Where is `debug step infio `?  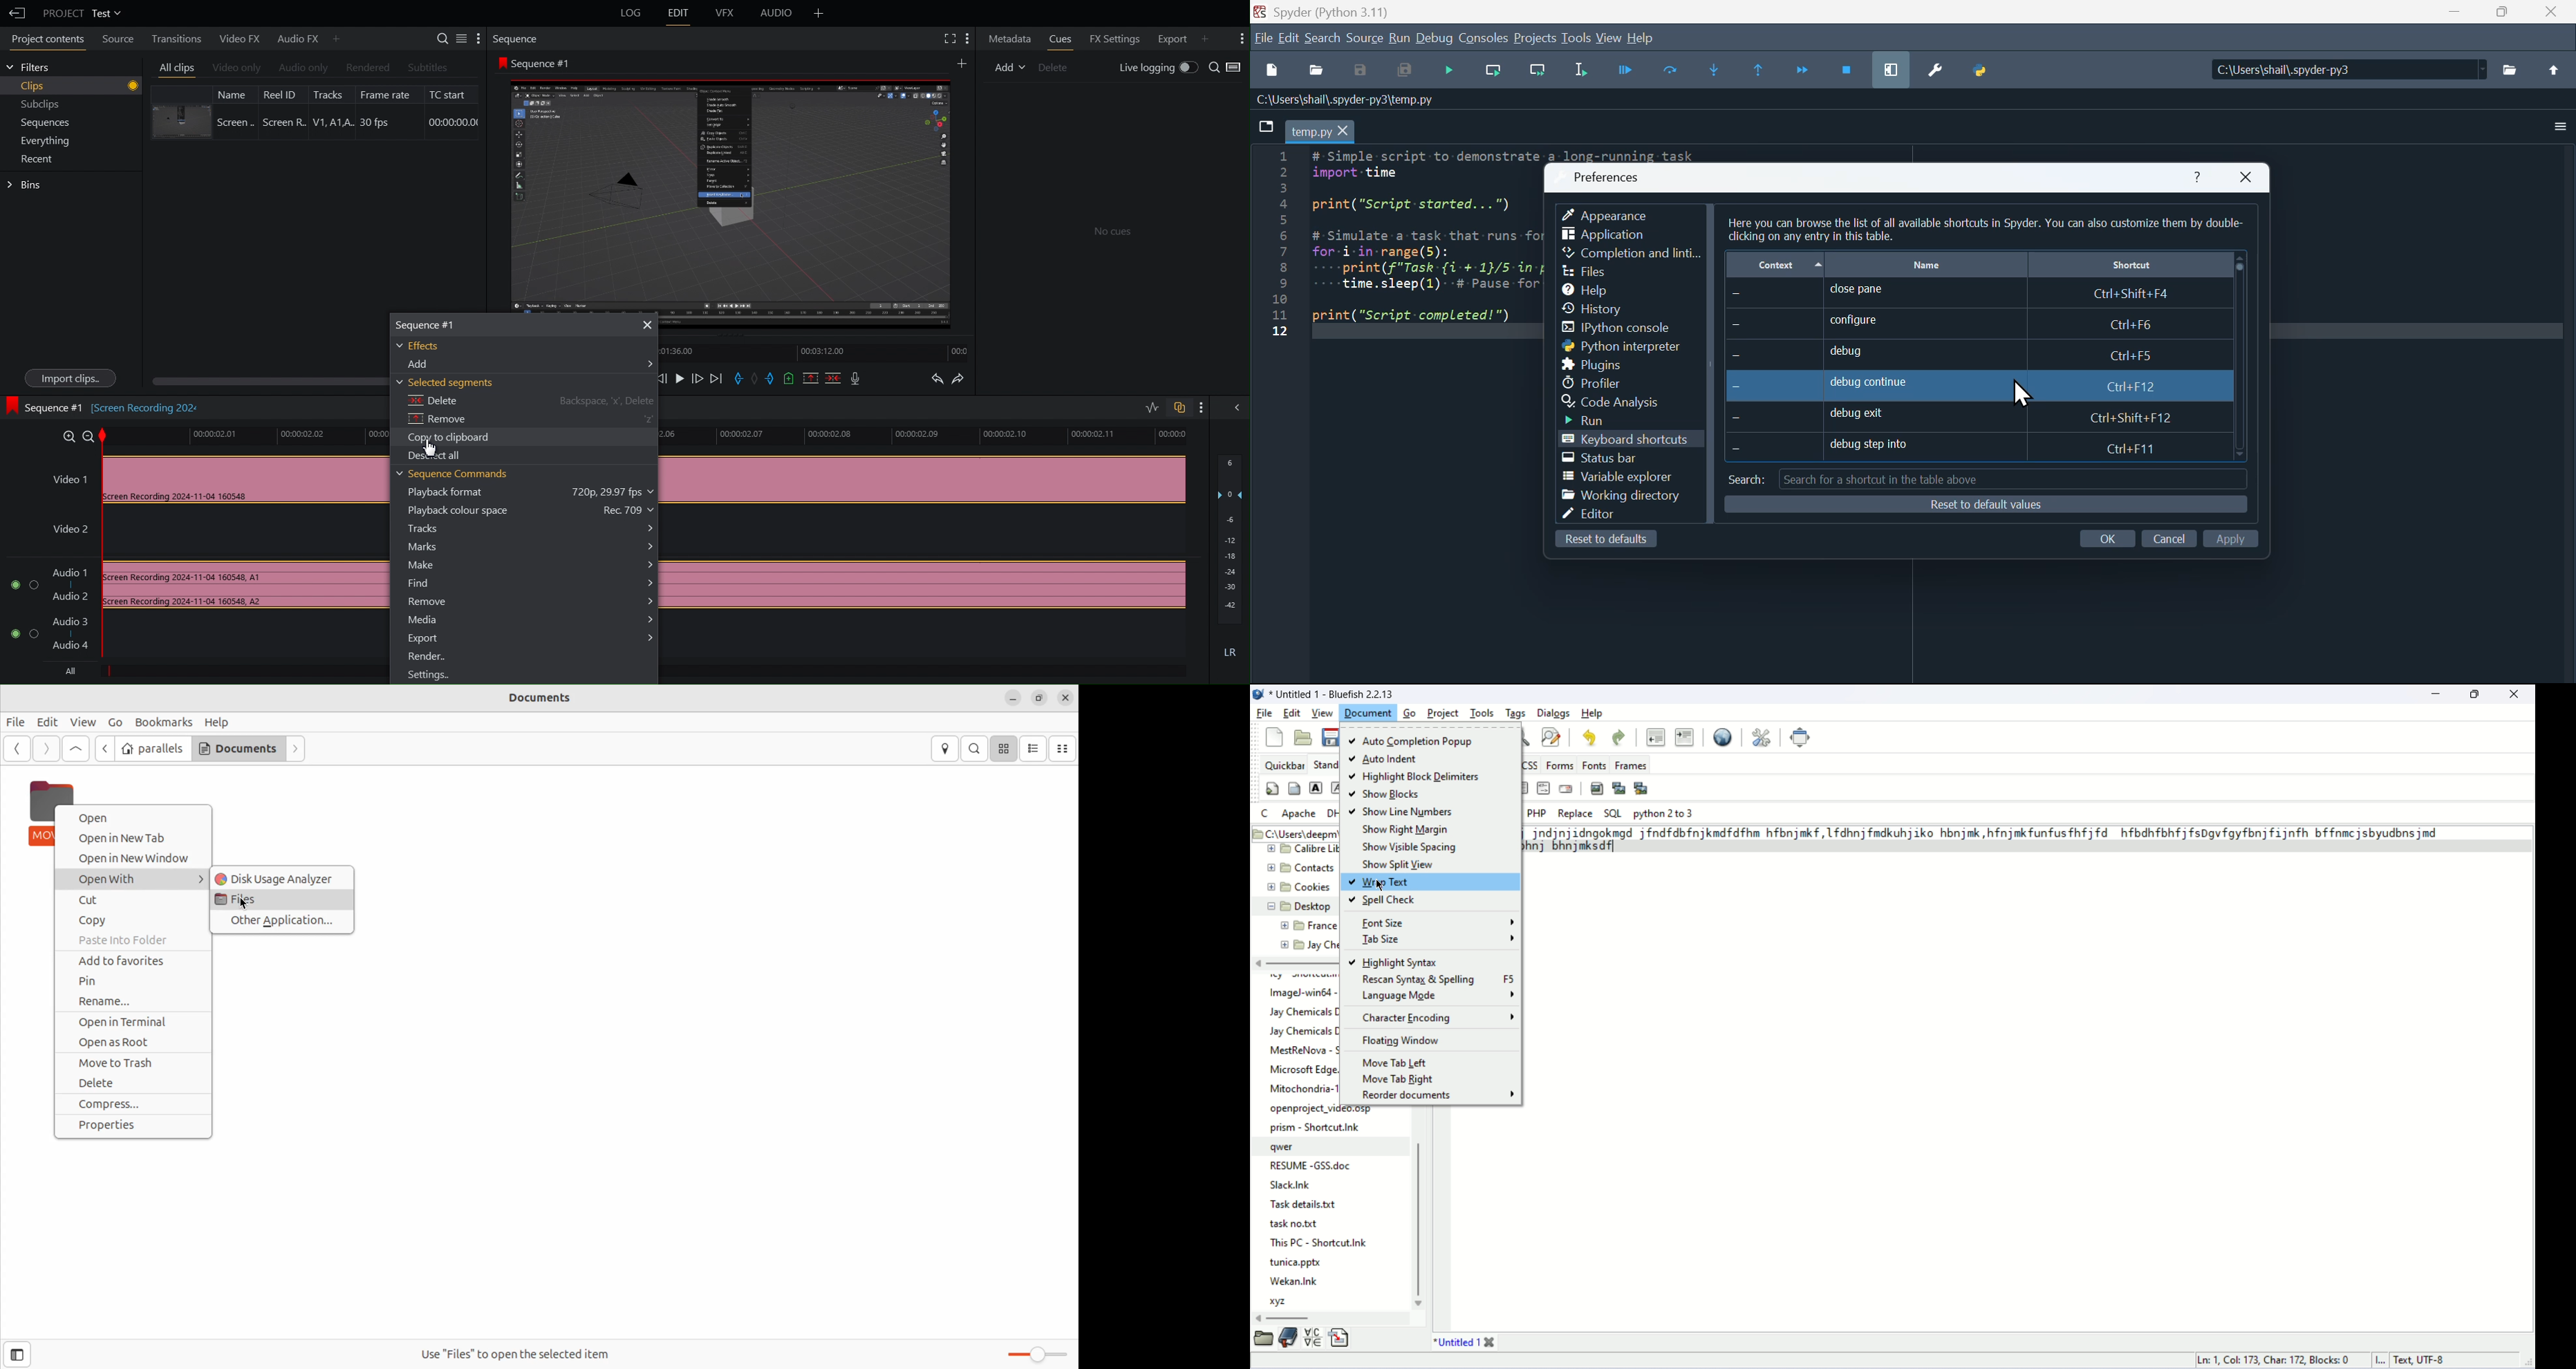 debug step infio  is located at coordinates (1961, 448).